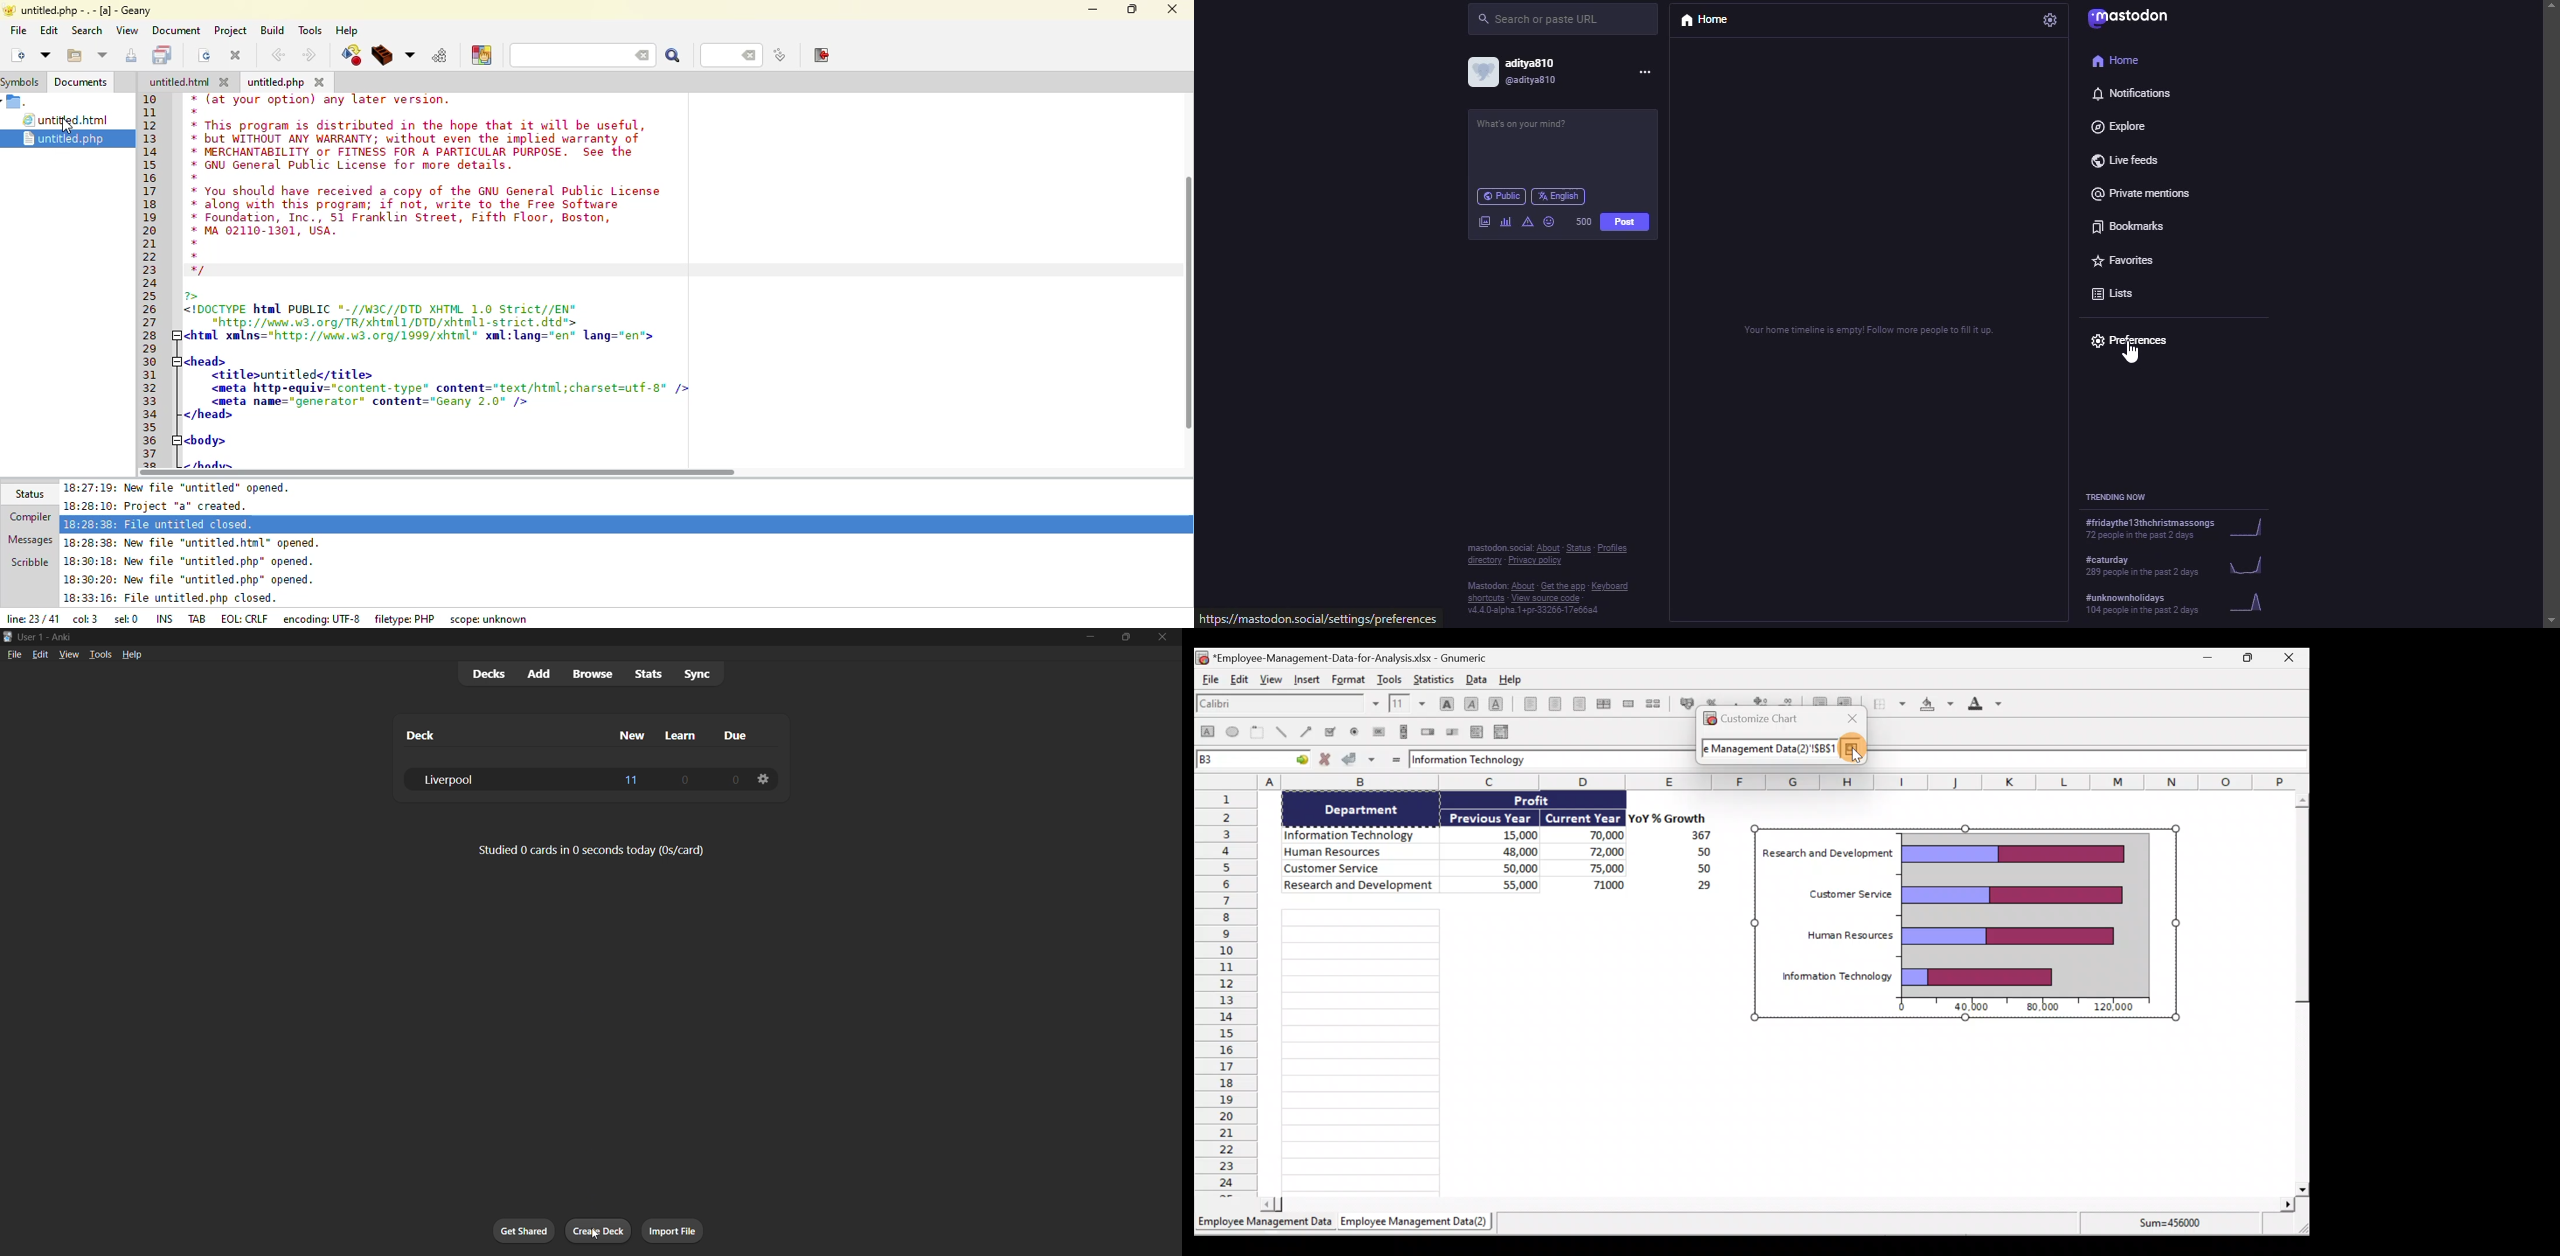  I want to click on shortcuts • View source code, so click(1526, 600).